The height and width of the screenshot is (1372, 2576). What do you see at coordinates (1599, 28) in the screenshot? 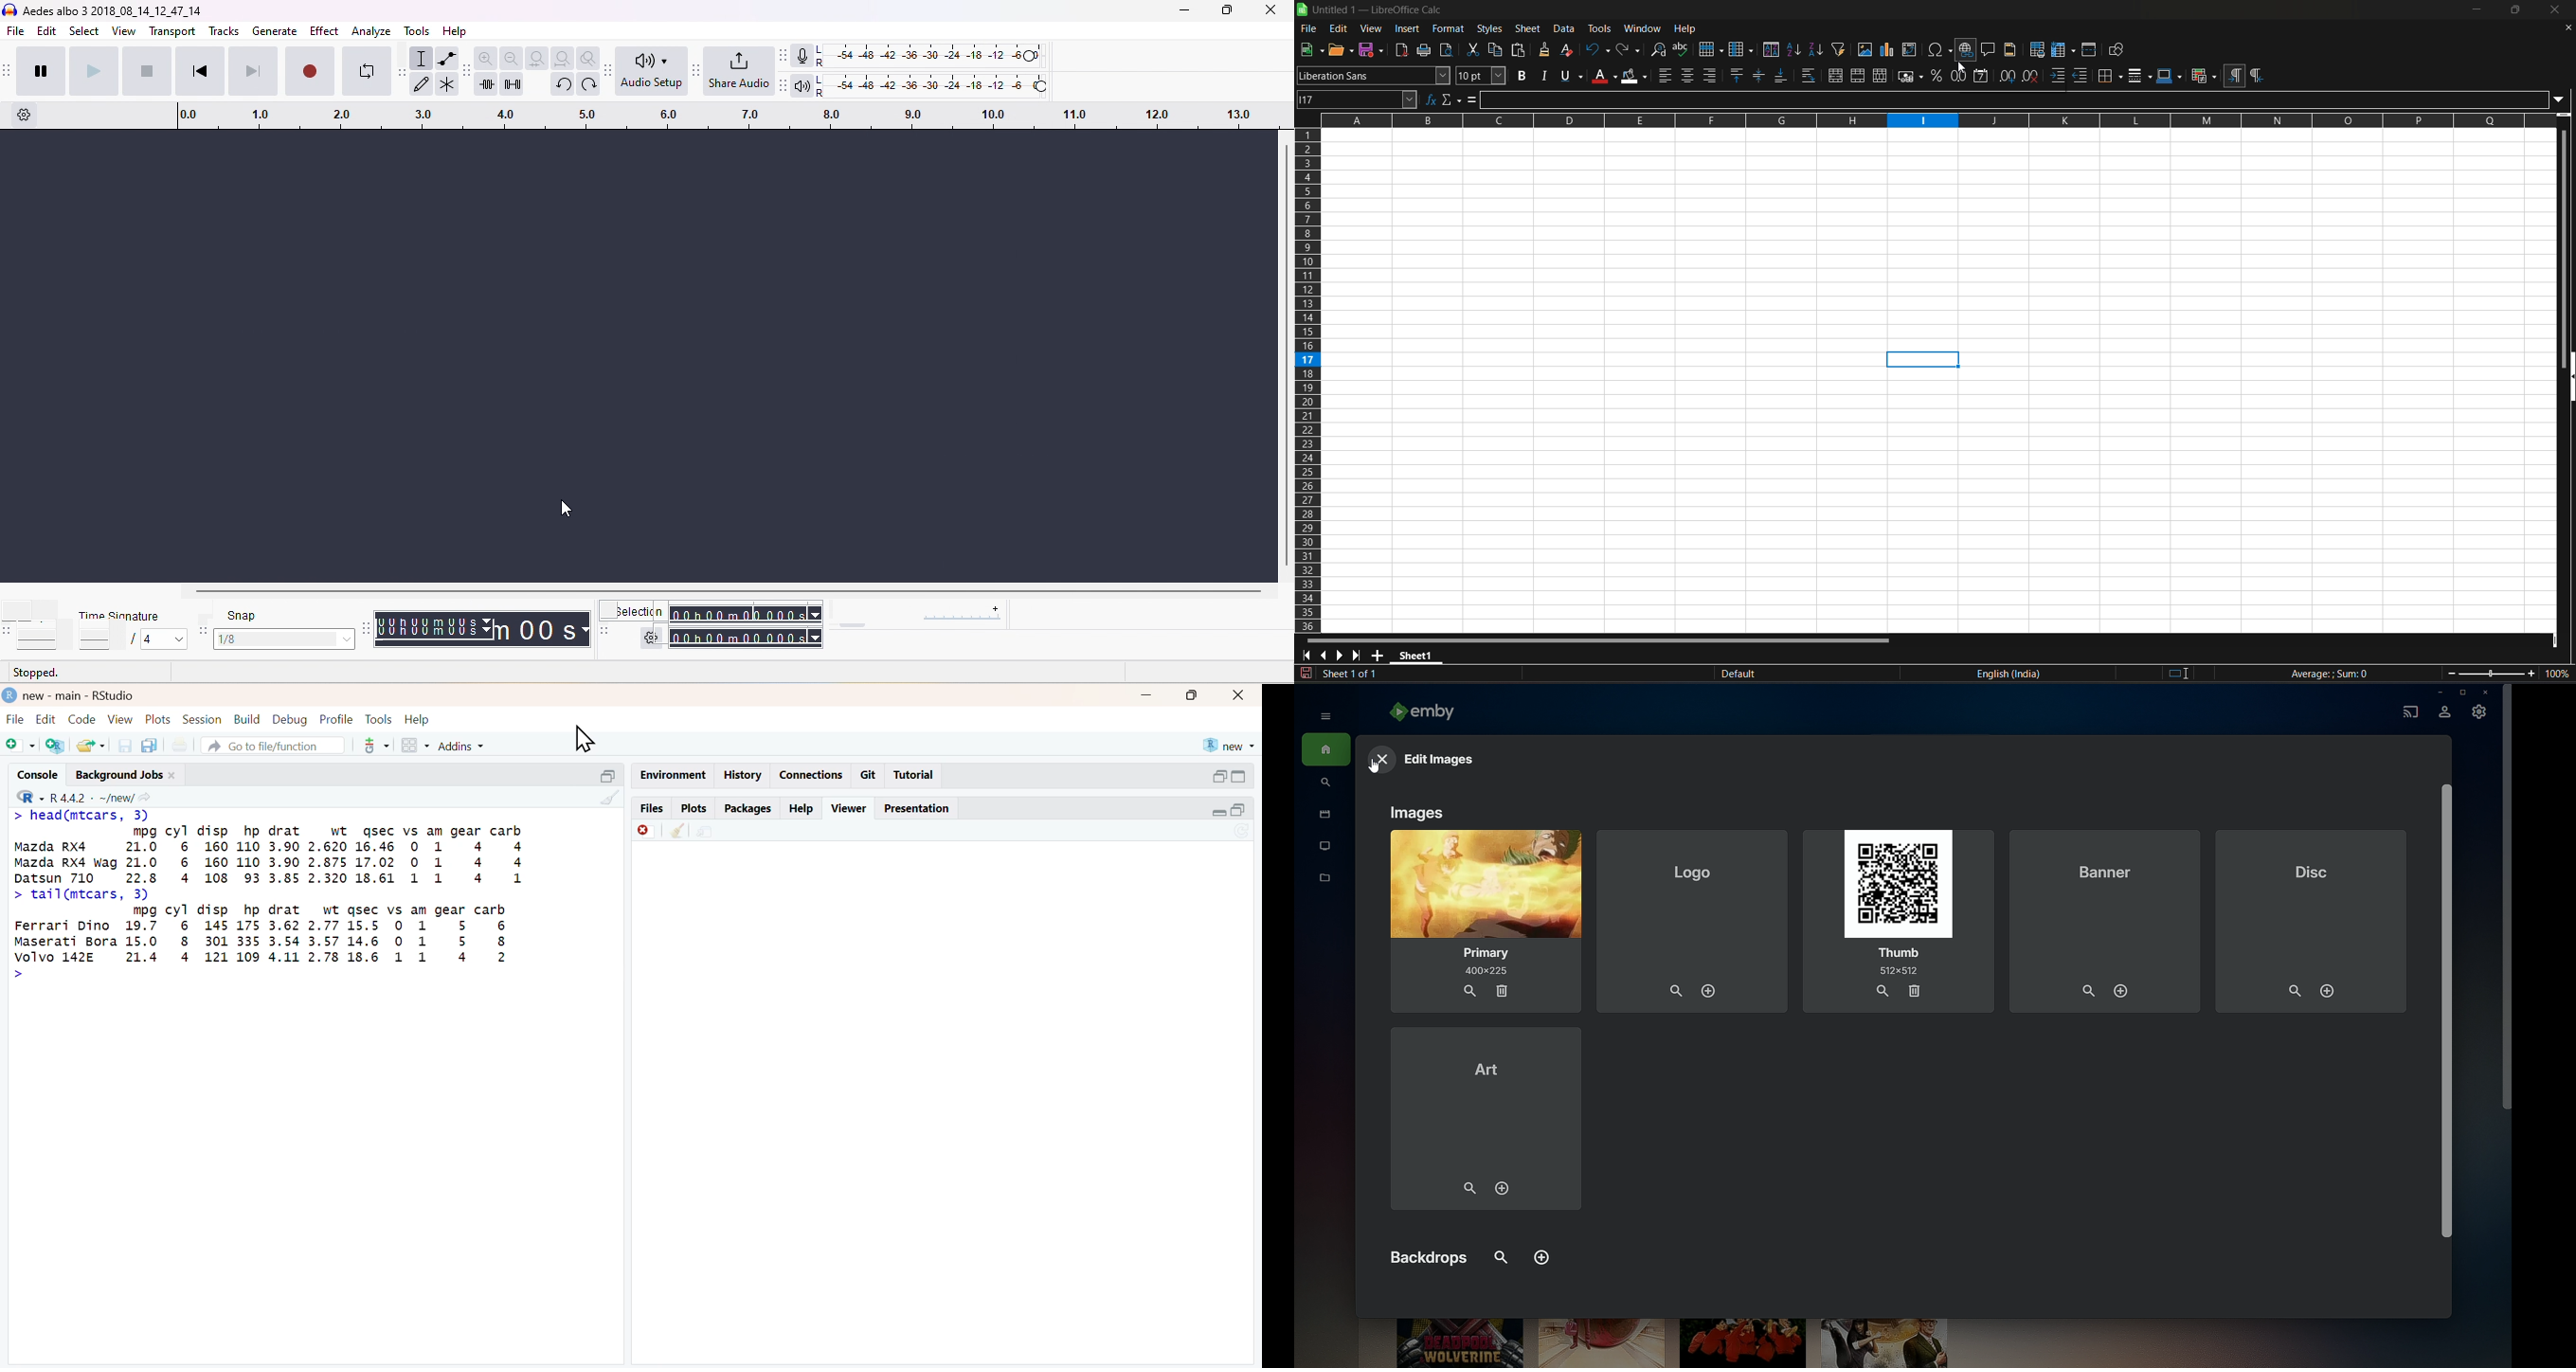
I see `tools` at bounding box center [1599, 28].